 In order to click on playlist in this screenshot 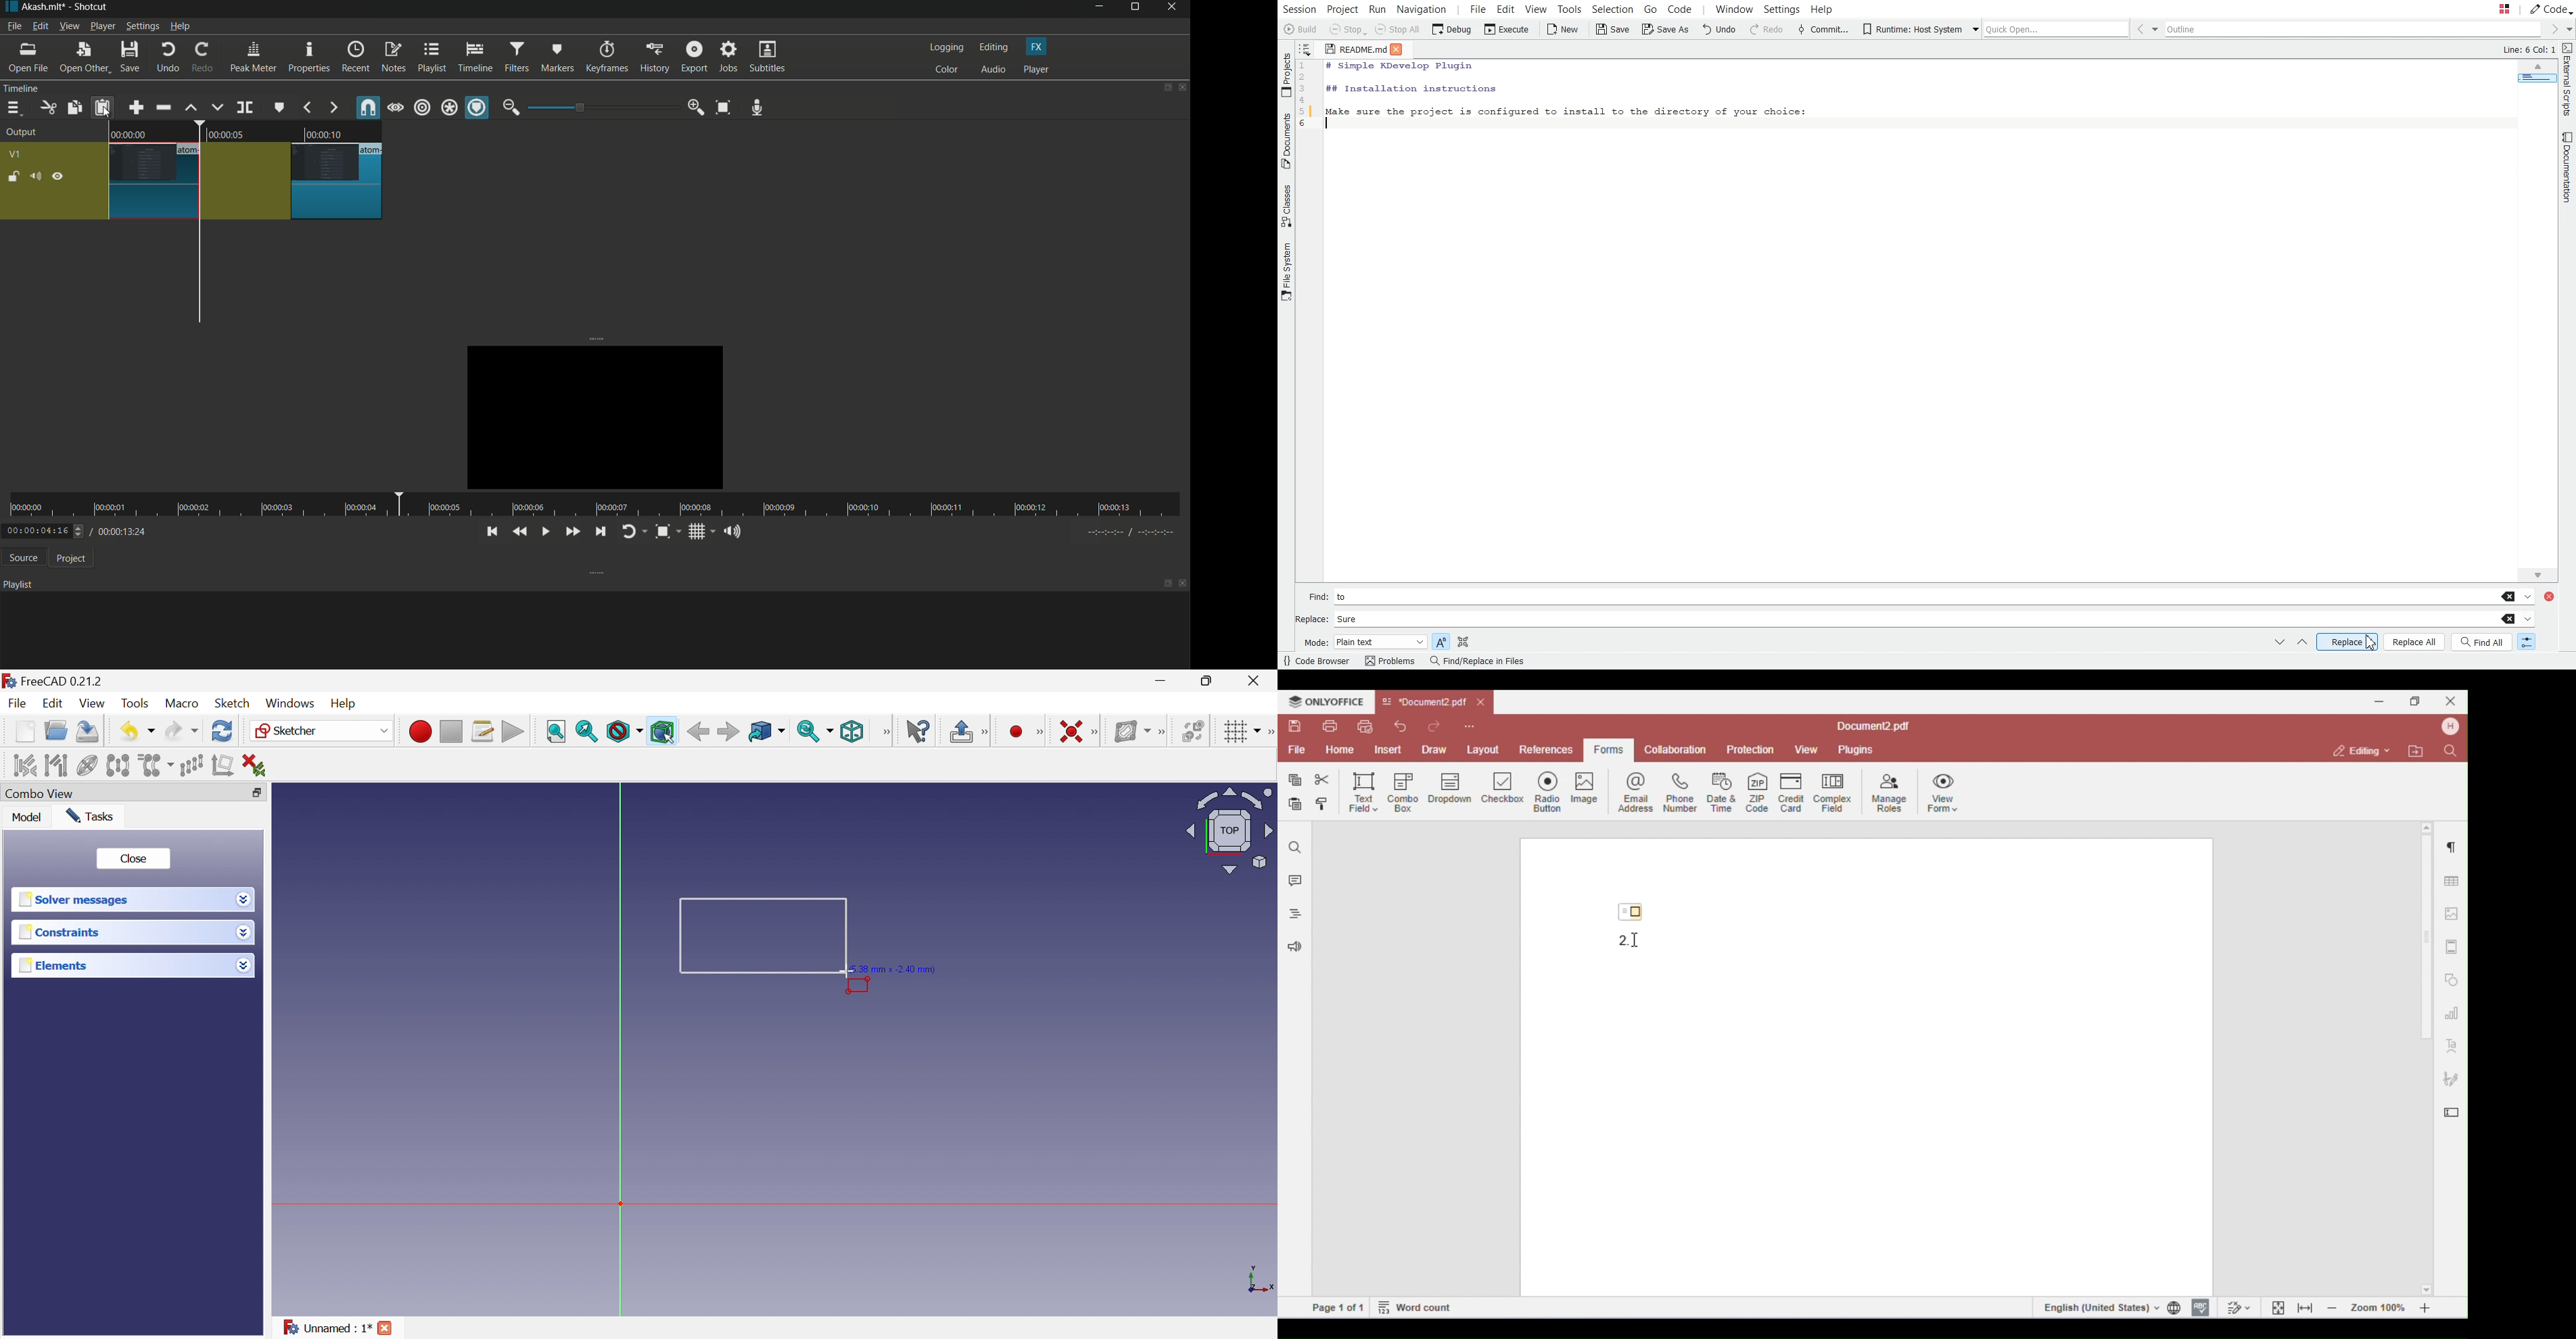, I will do `click(431, 58)`.